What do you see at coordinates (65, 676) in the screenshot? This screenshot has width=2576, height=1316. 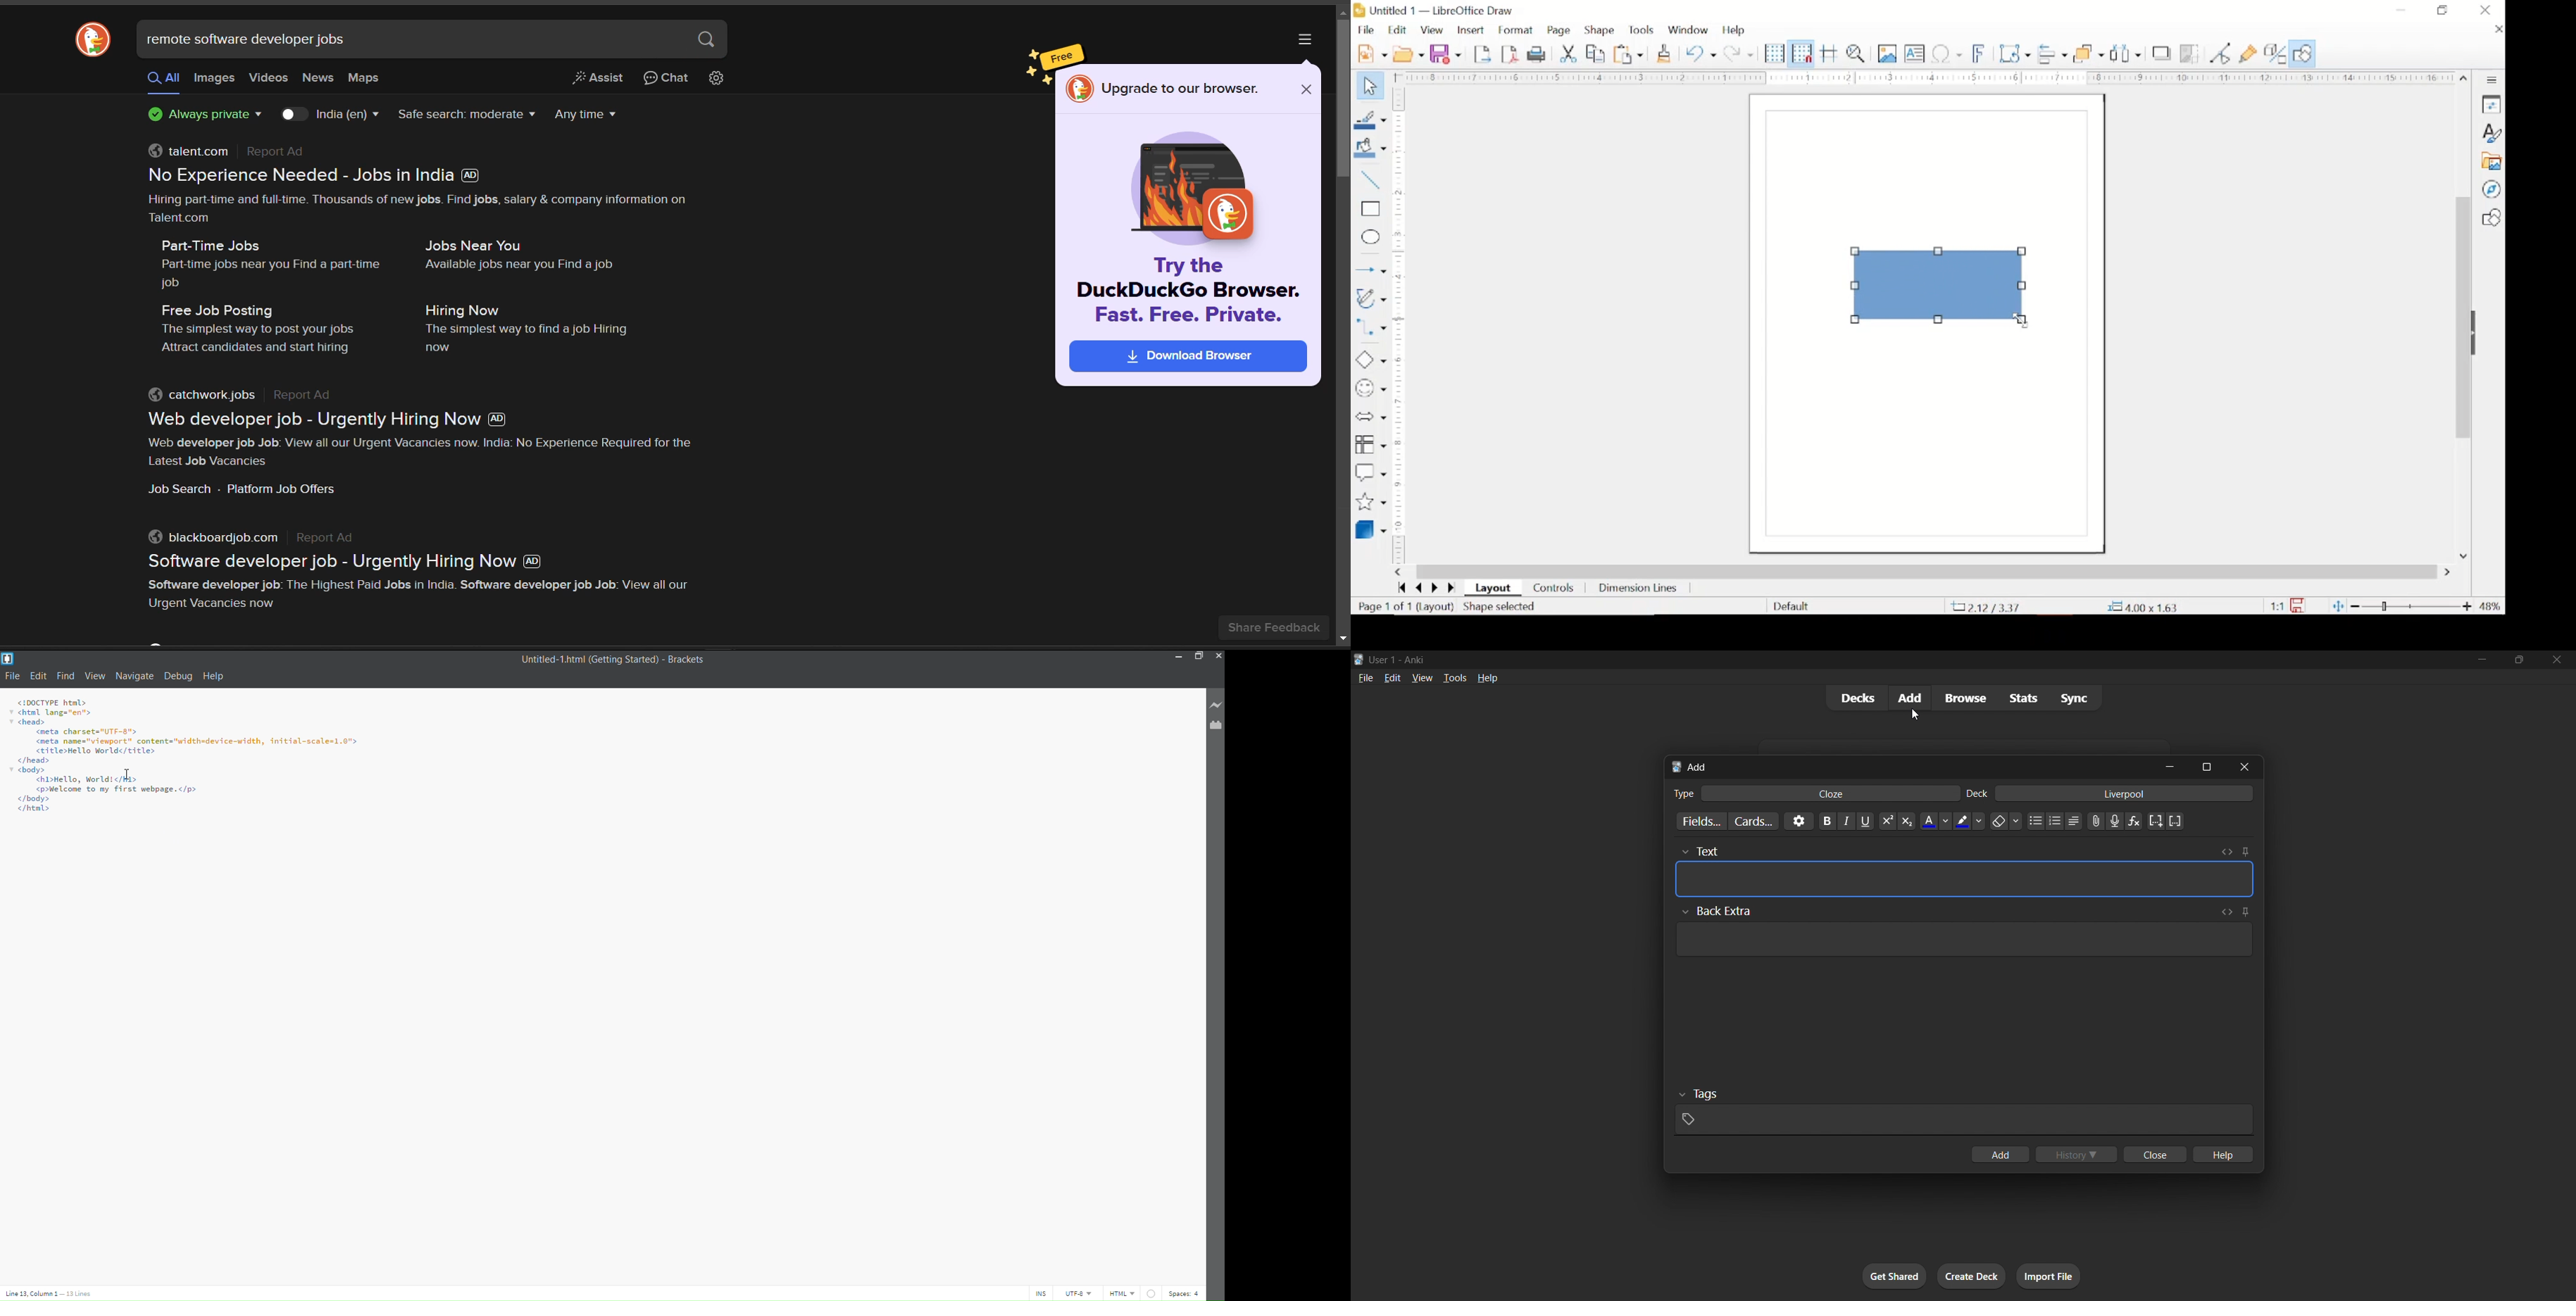 I see `find` at bounding box center [65, 676].